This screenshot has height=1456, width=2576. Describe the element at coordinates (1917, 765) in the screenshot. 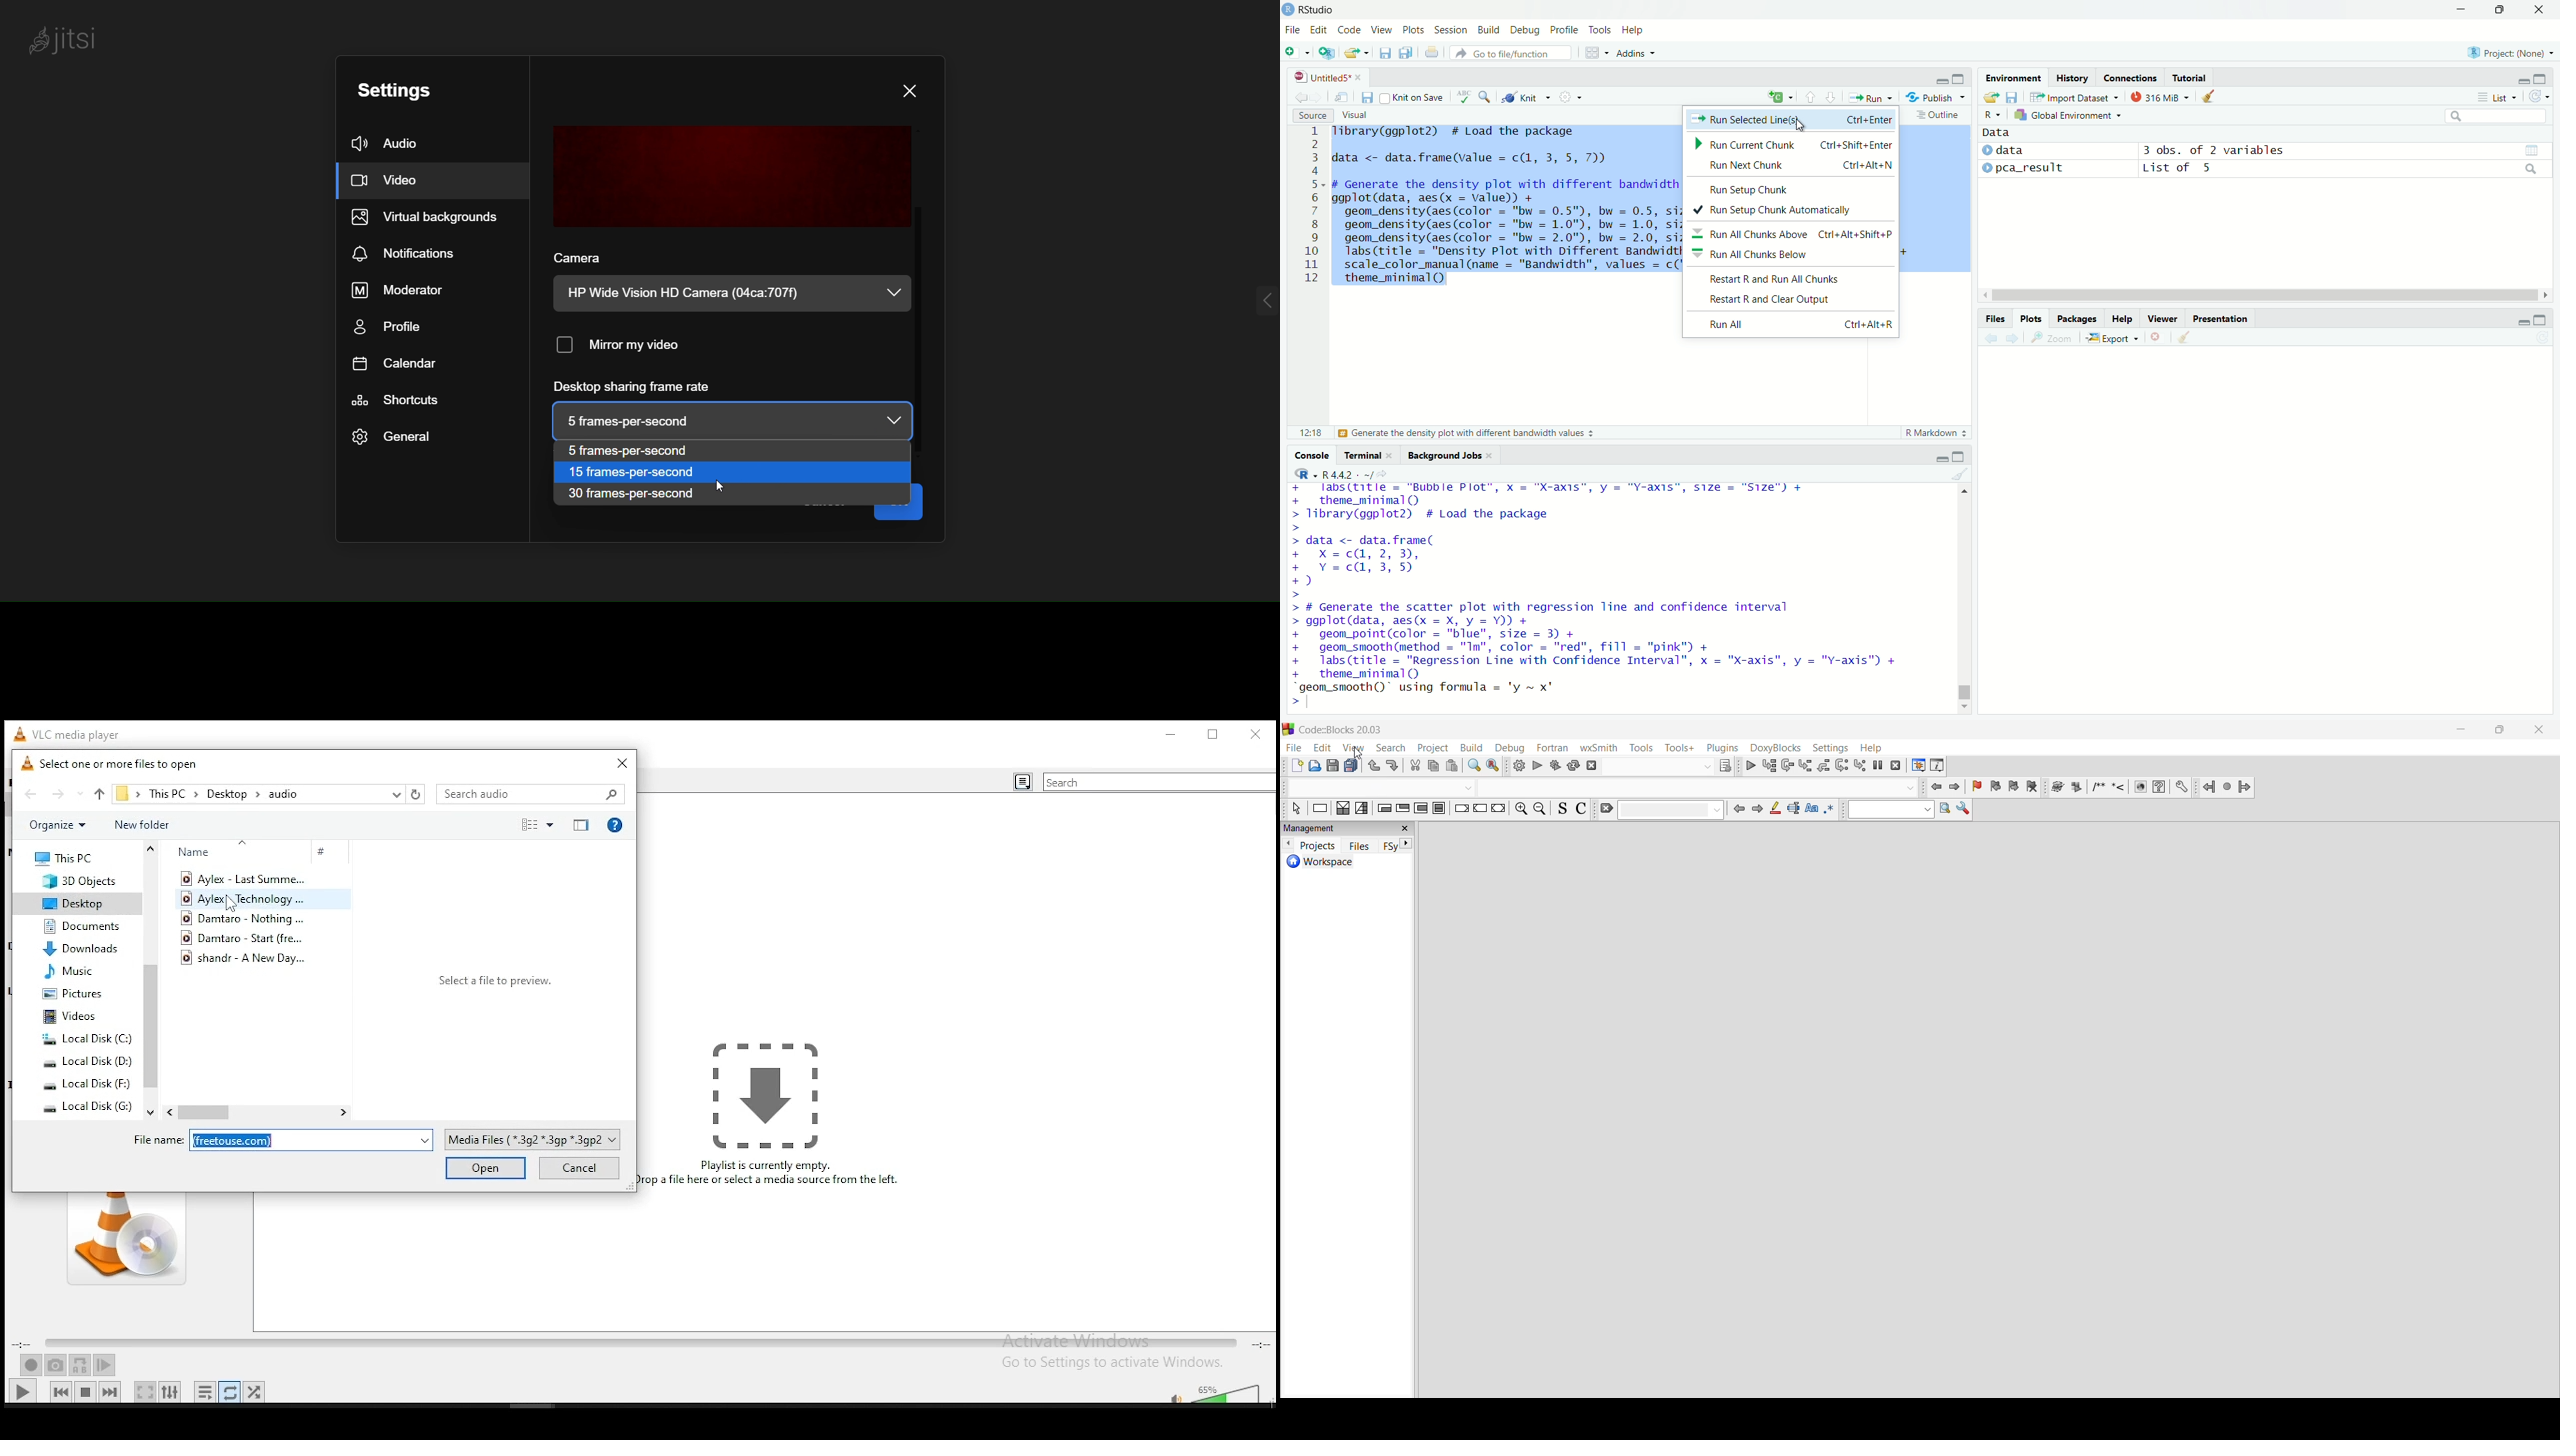

I see `debugging window` at that location.